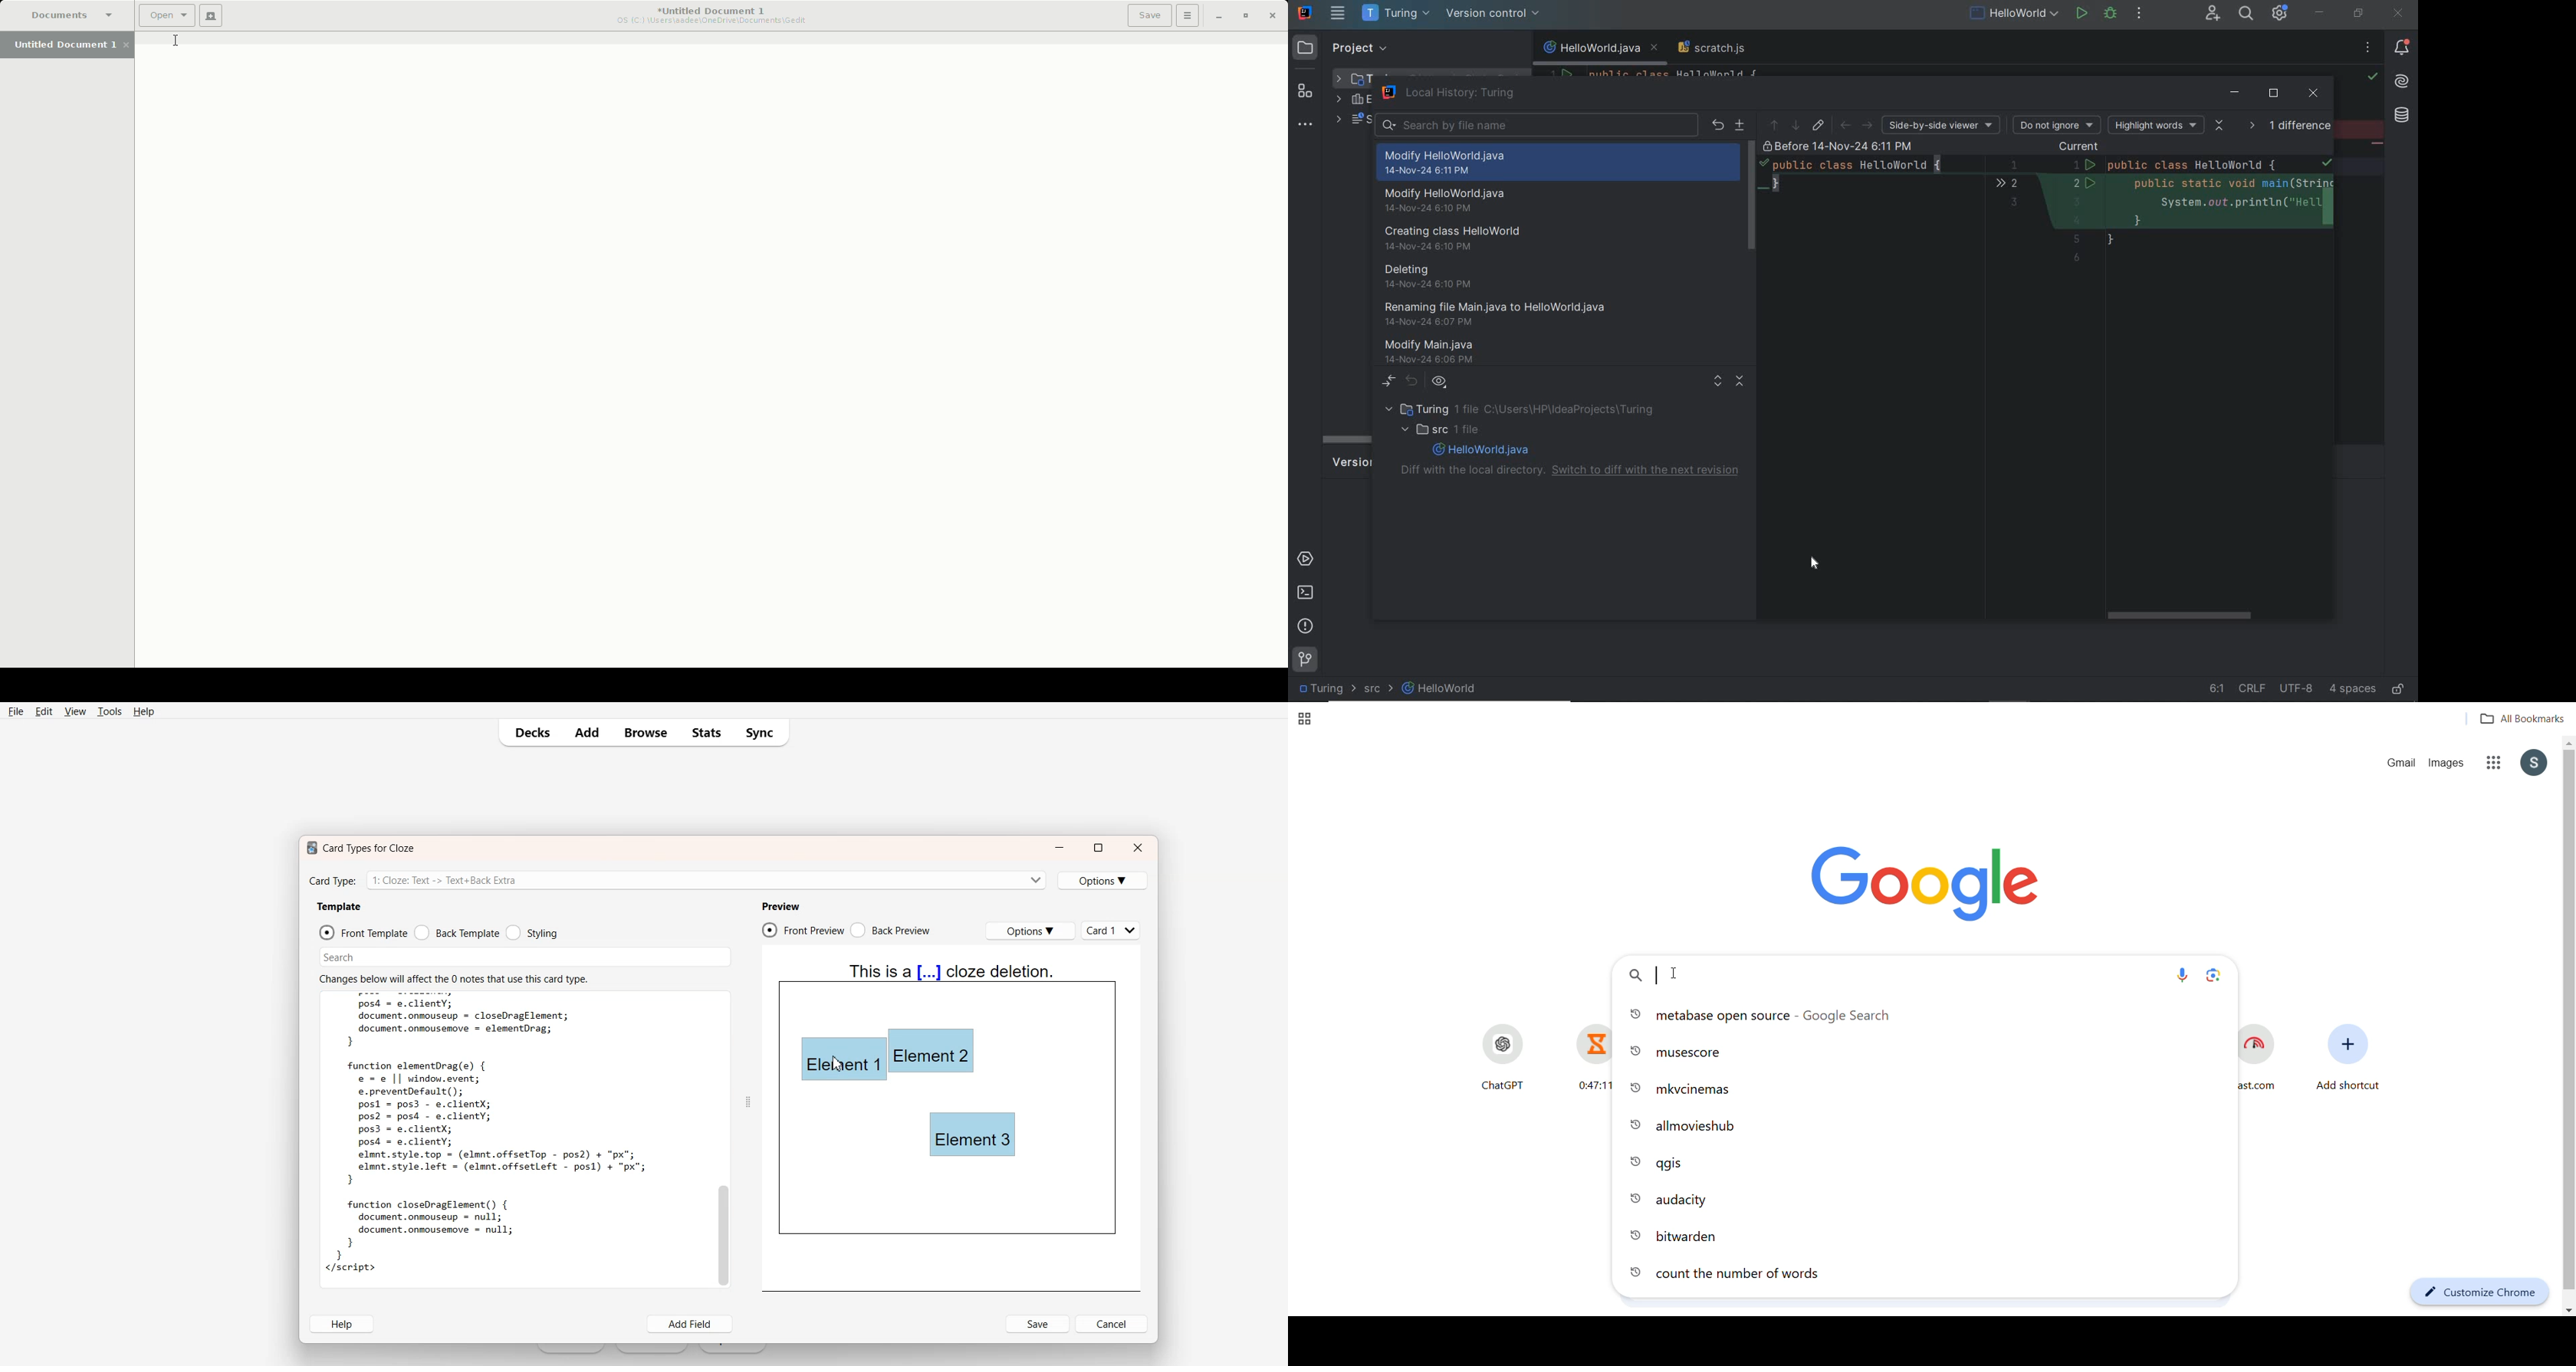  Describe the element at coordinates (1030, 931) in the screenshot. I see `Options` at that location.